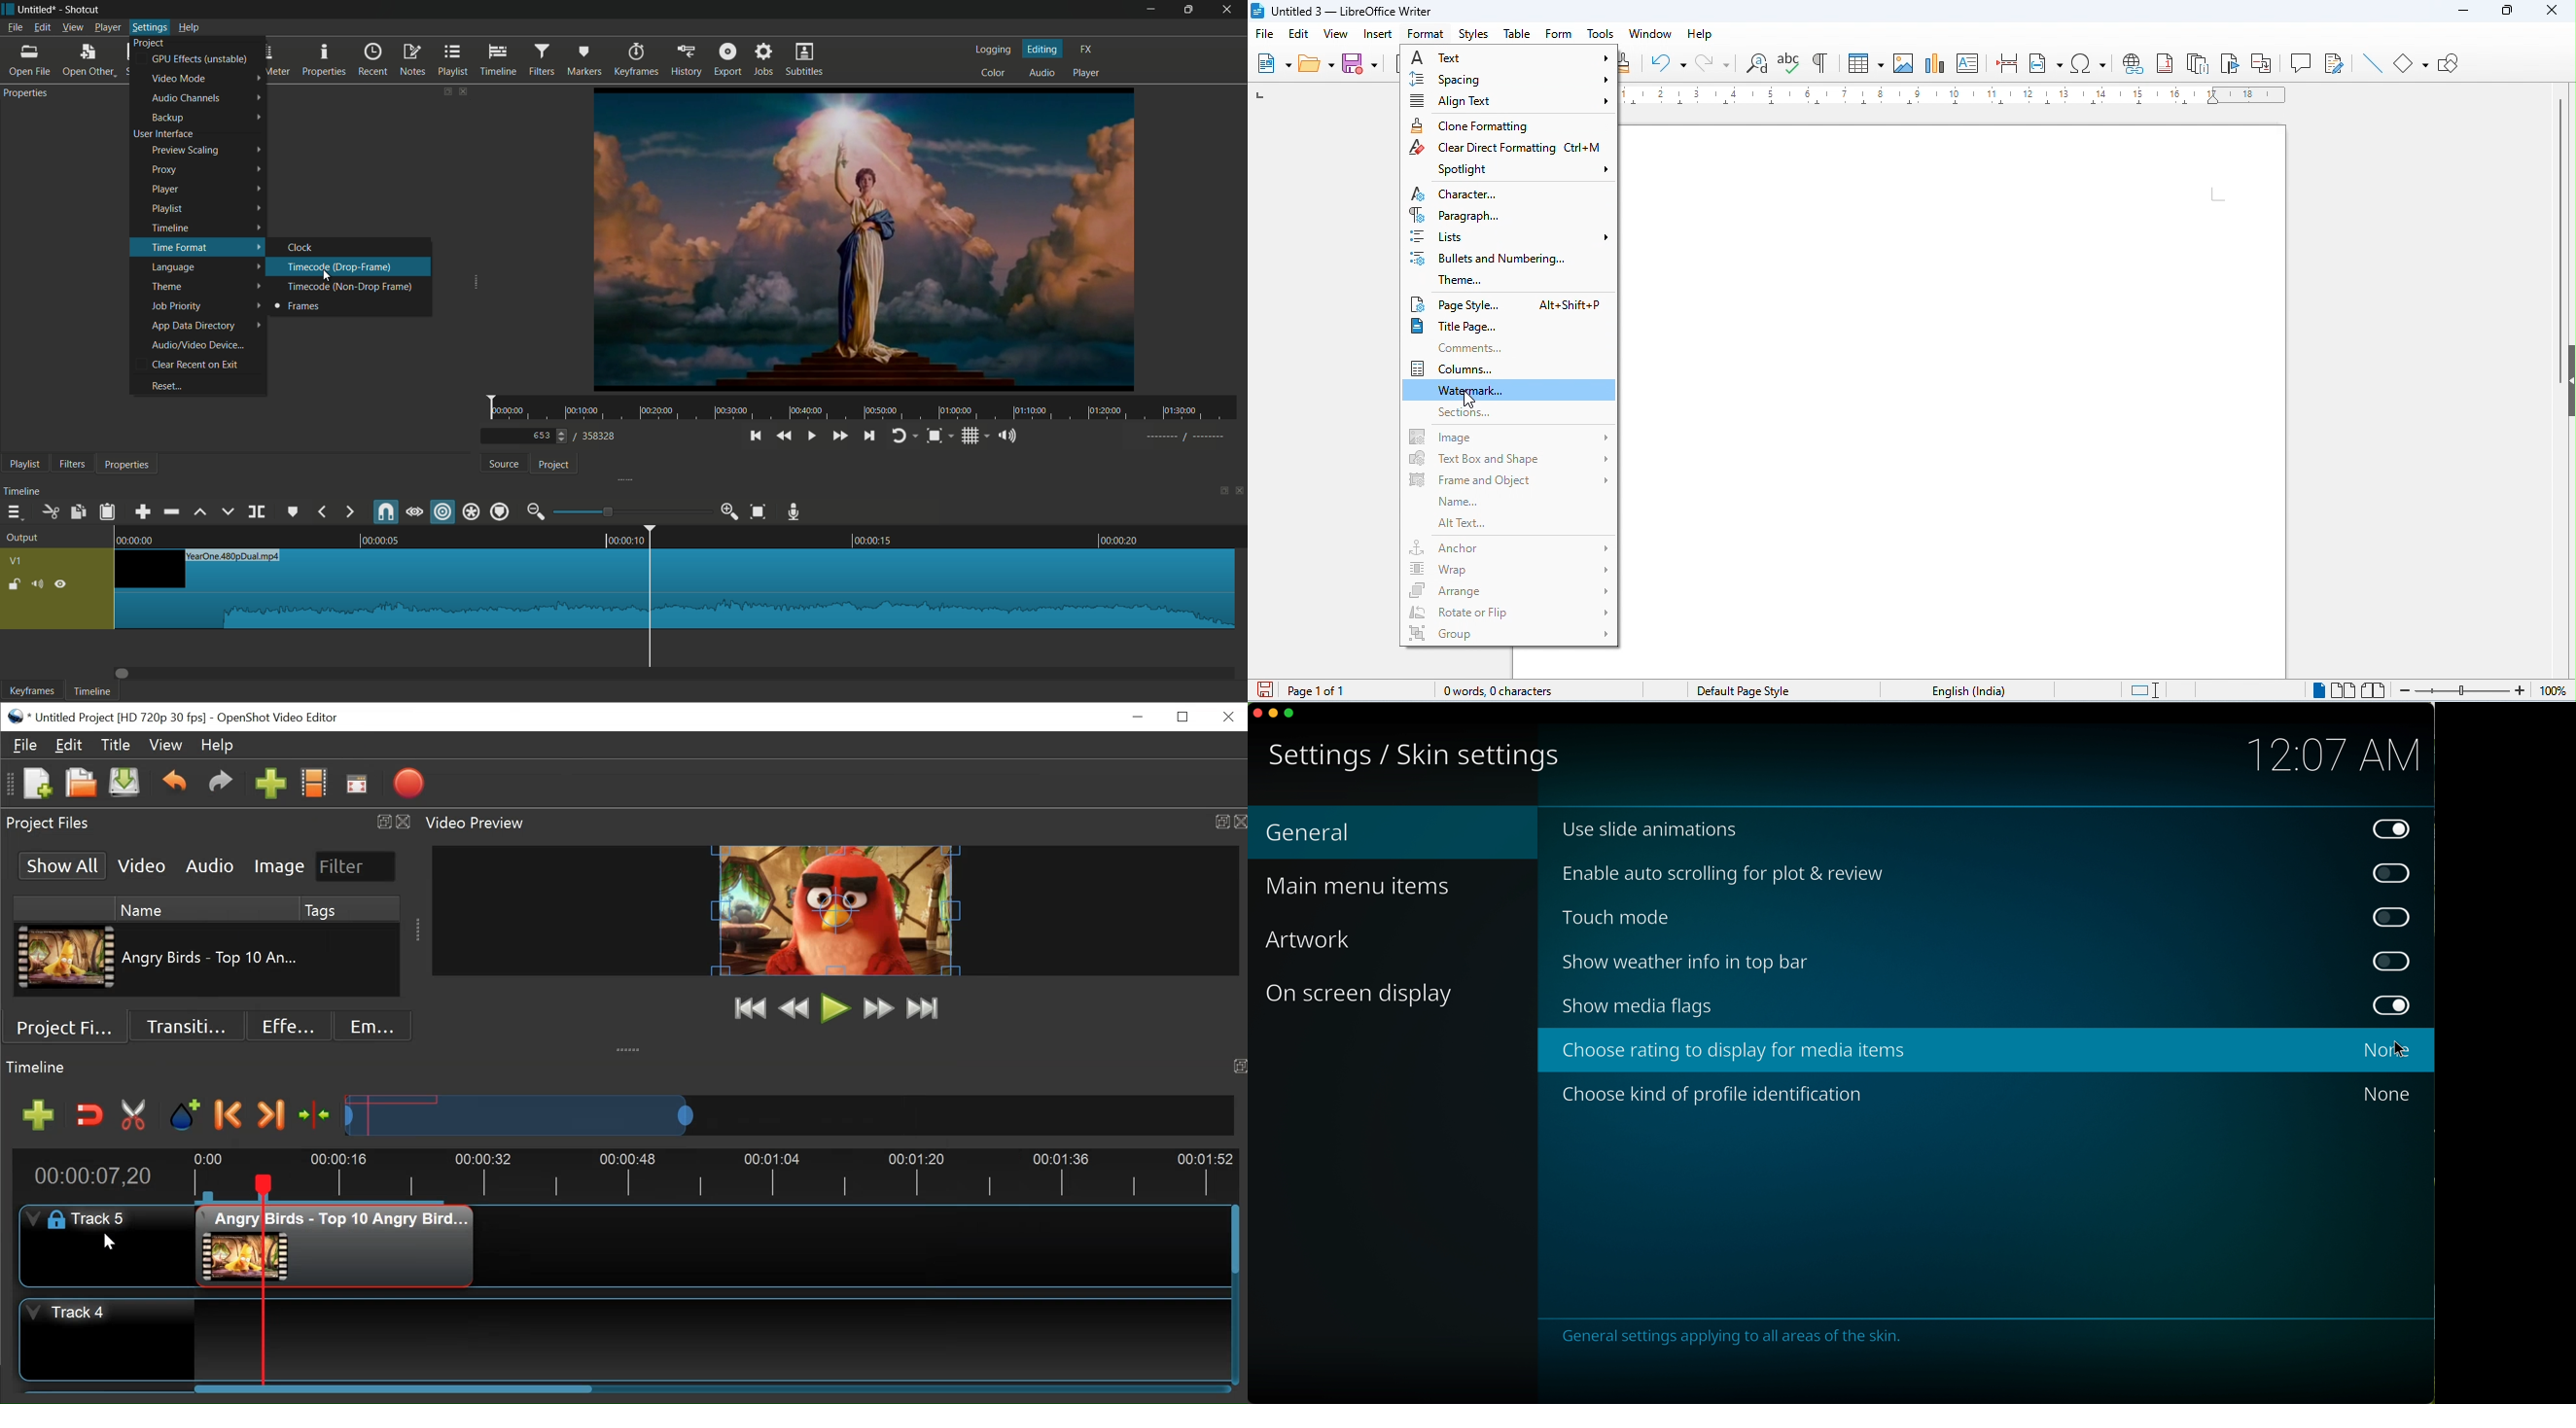 The image size is (2576, 1428). What do you see at coordinates (174, 267) in the screenshot?
I see `language` at bounding box center [174, 267].